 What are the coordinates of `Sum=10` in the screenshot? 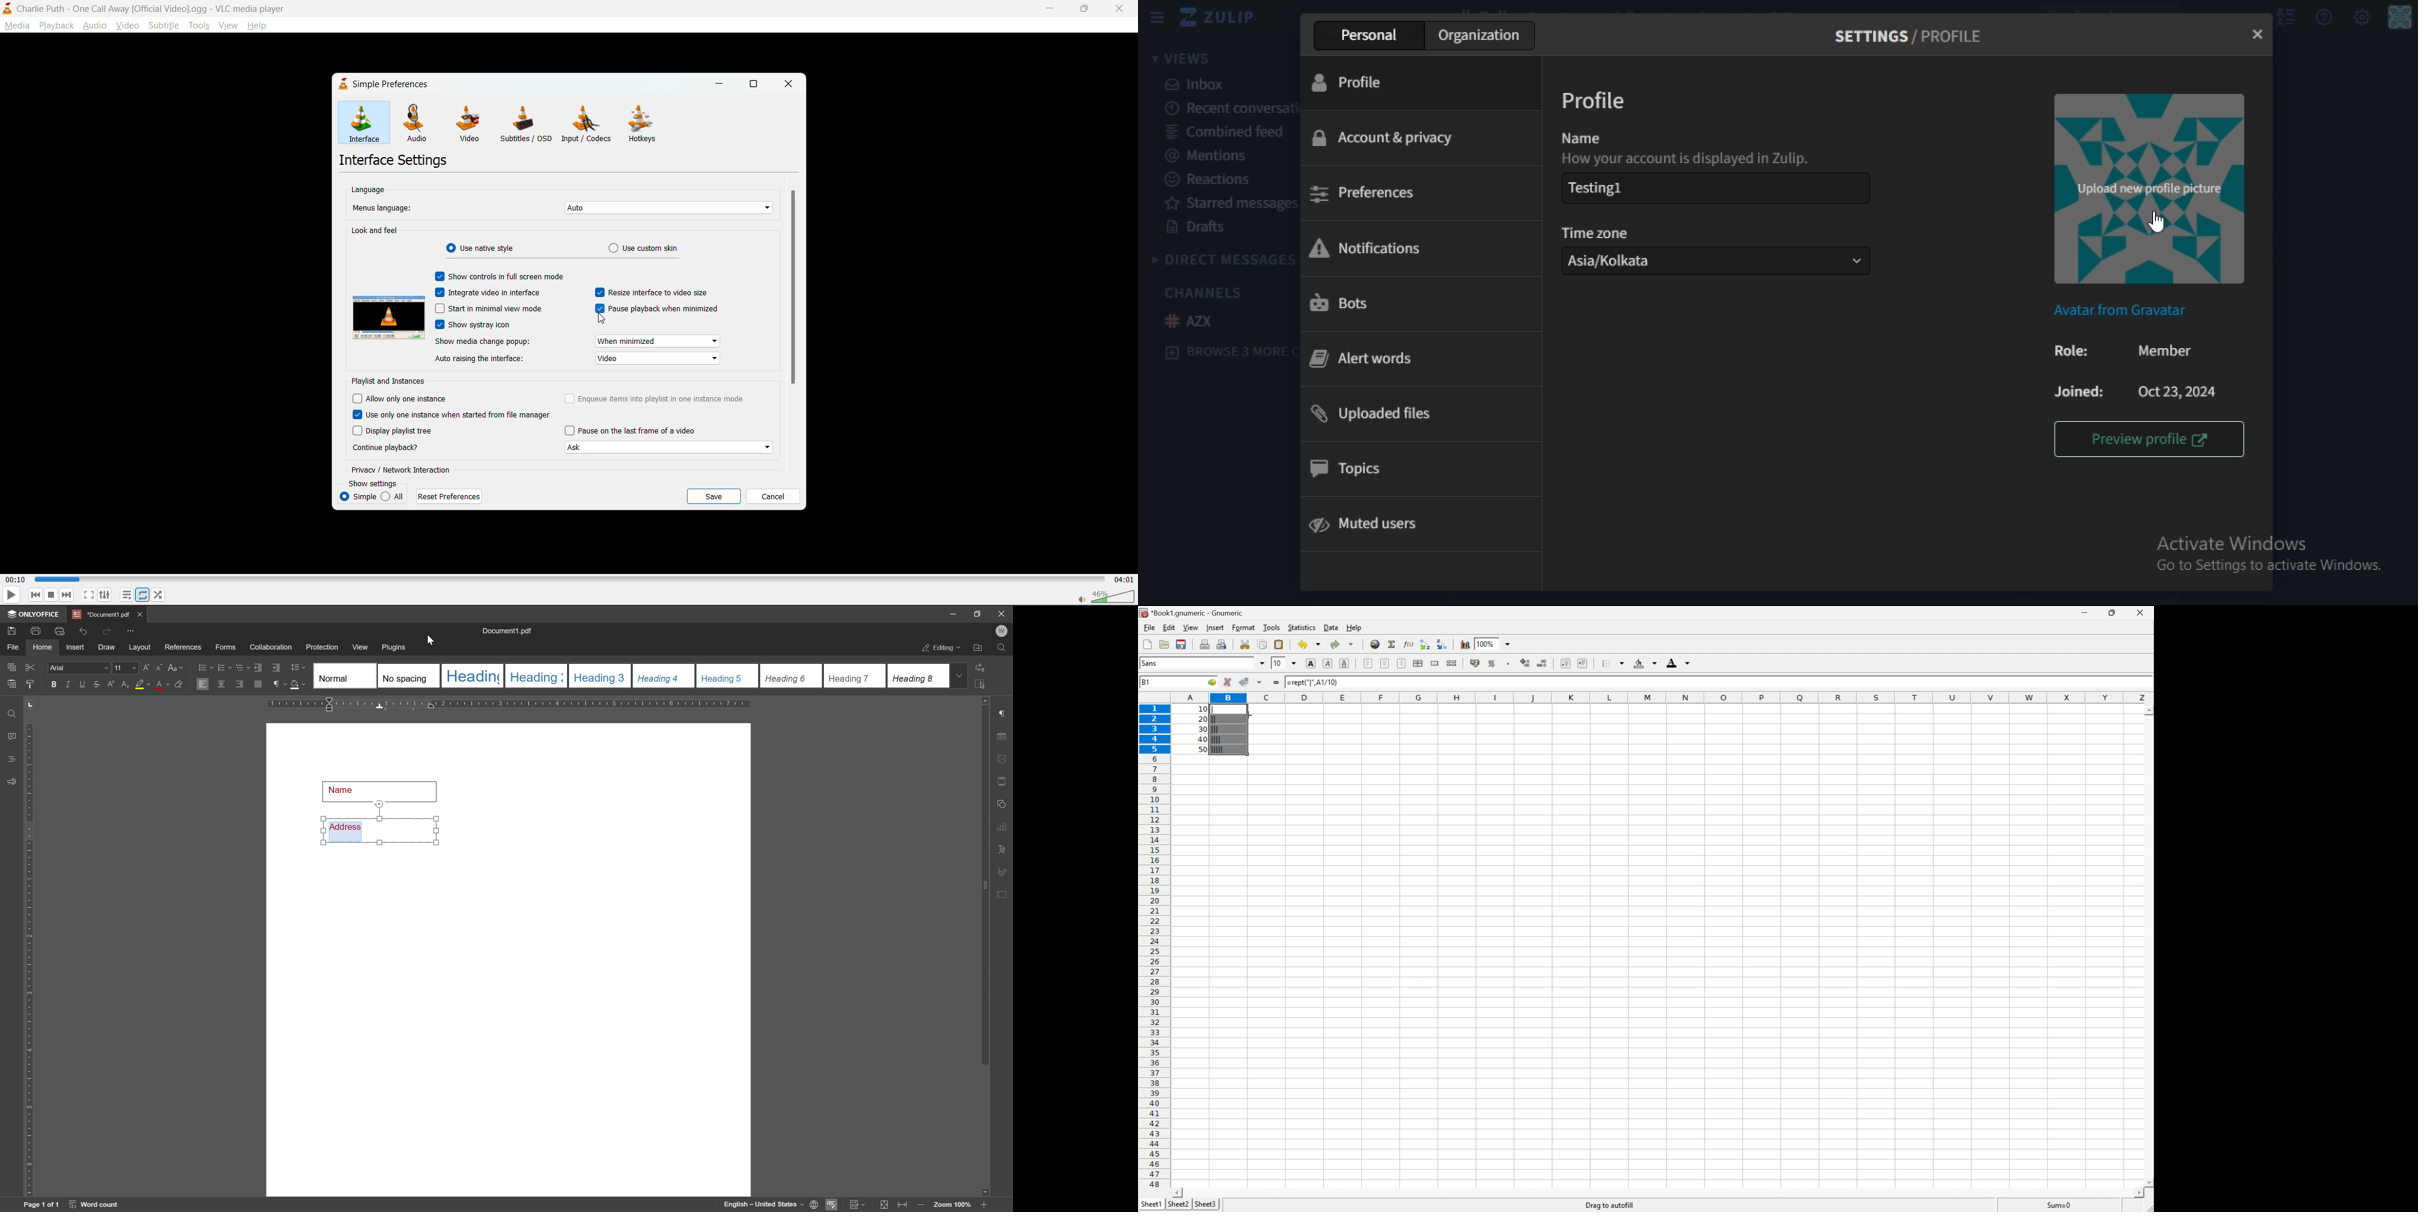 It's located at (2059, 1205).